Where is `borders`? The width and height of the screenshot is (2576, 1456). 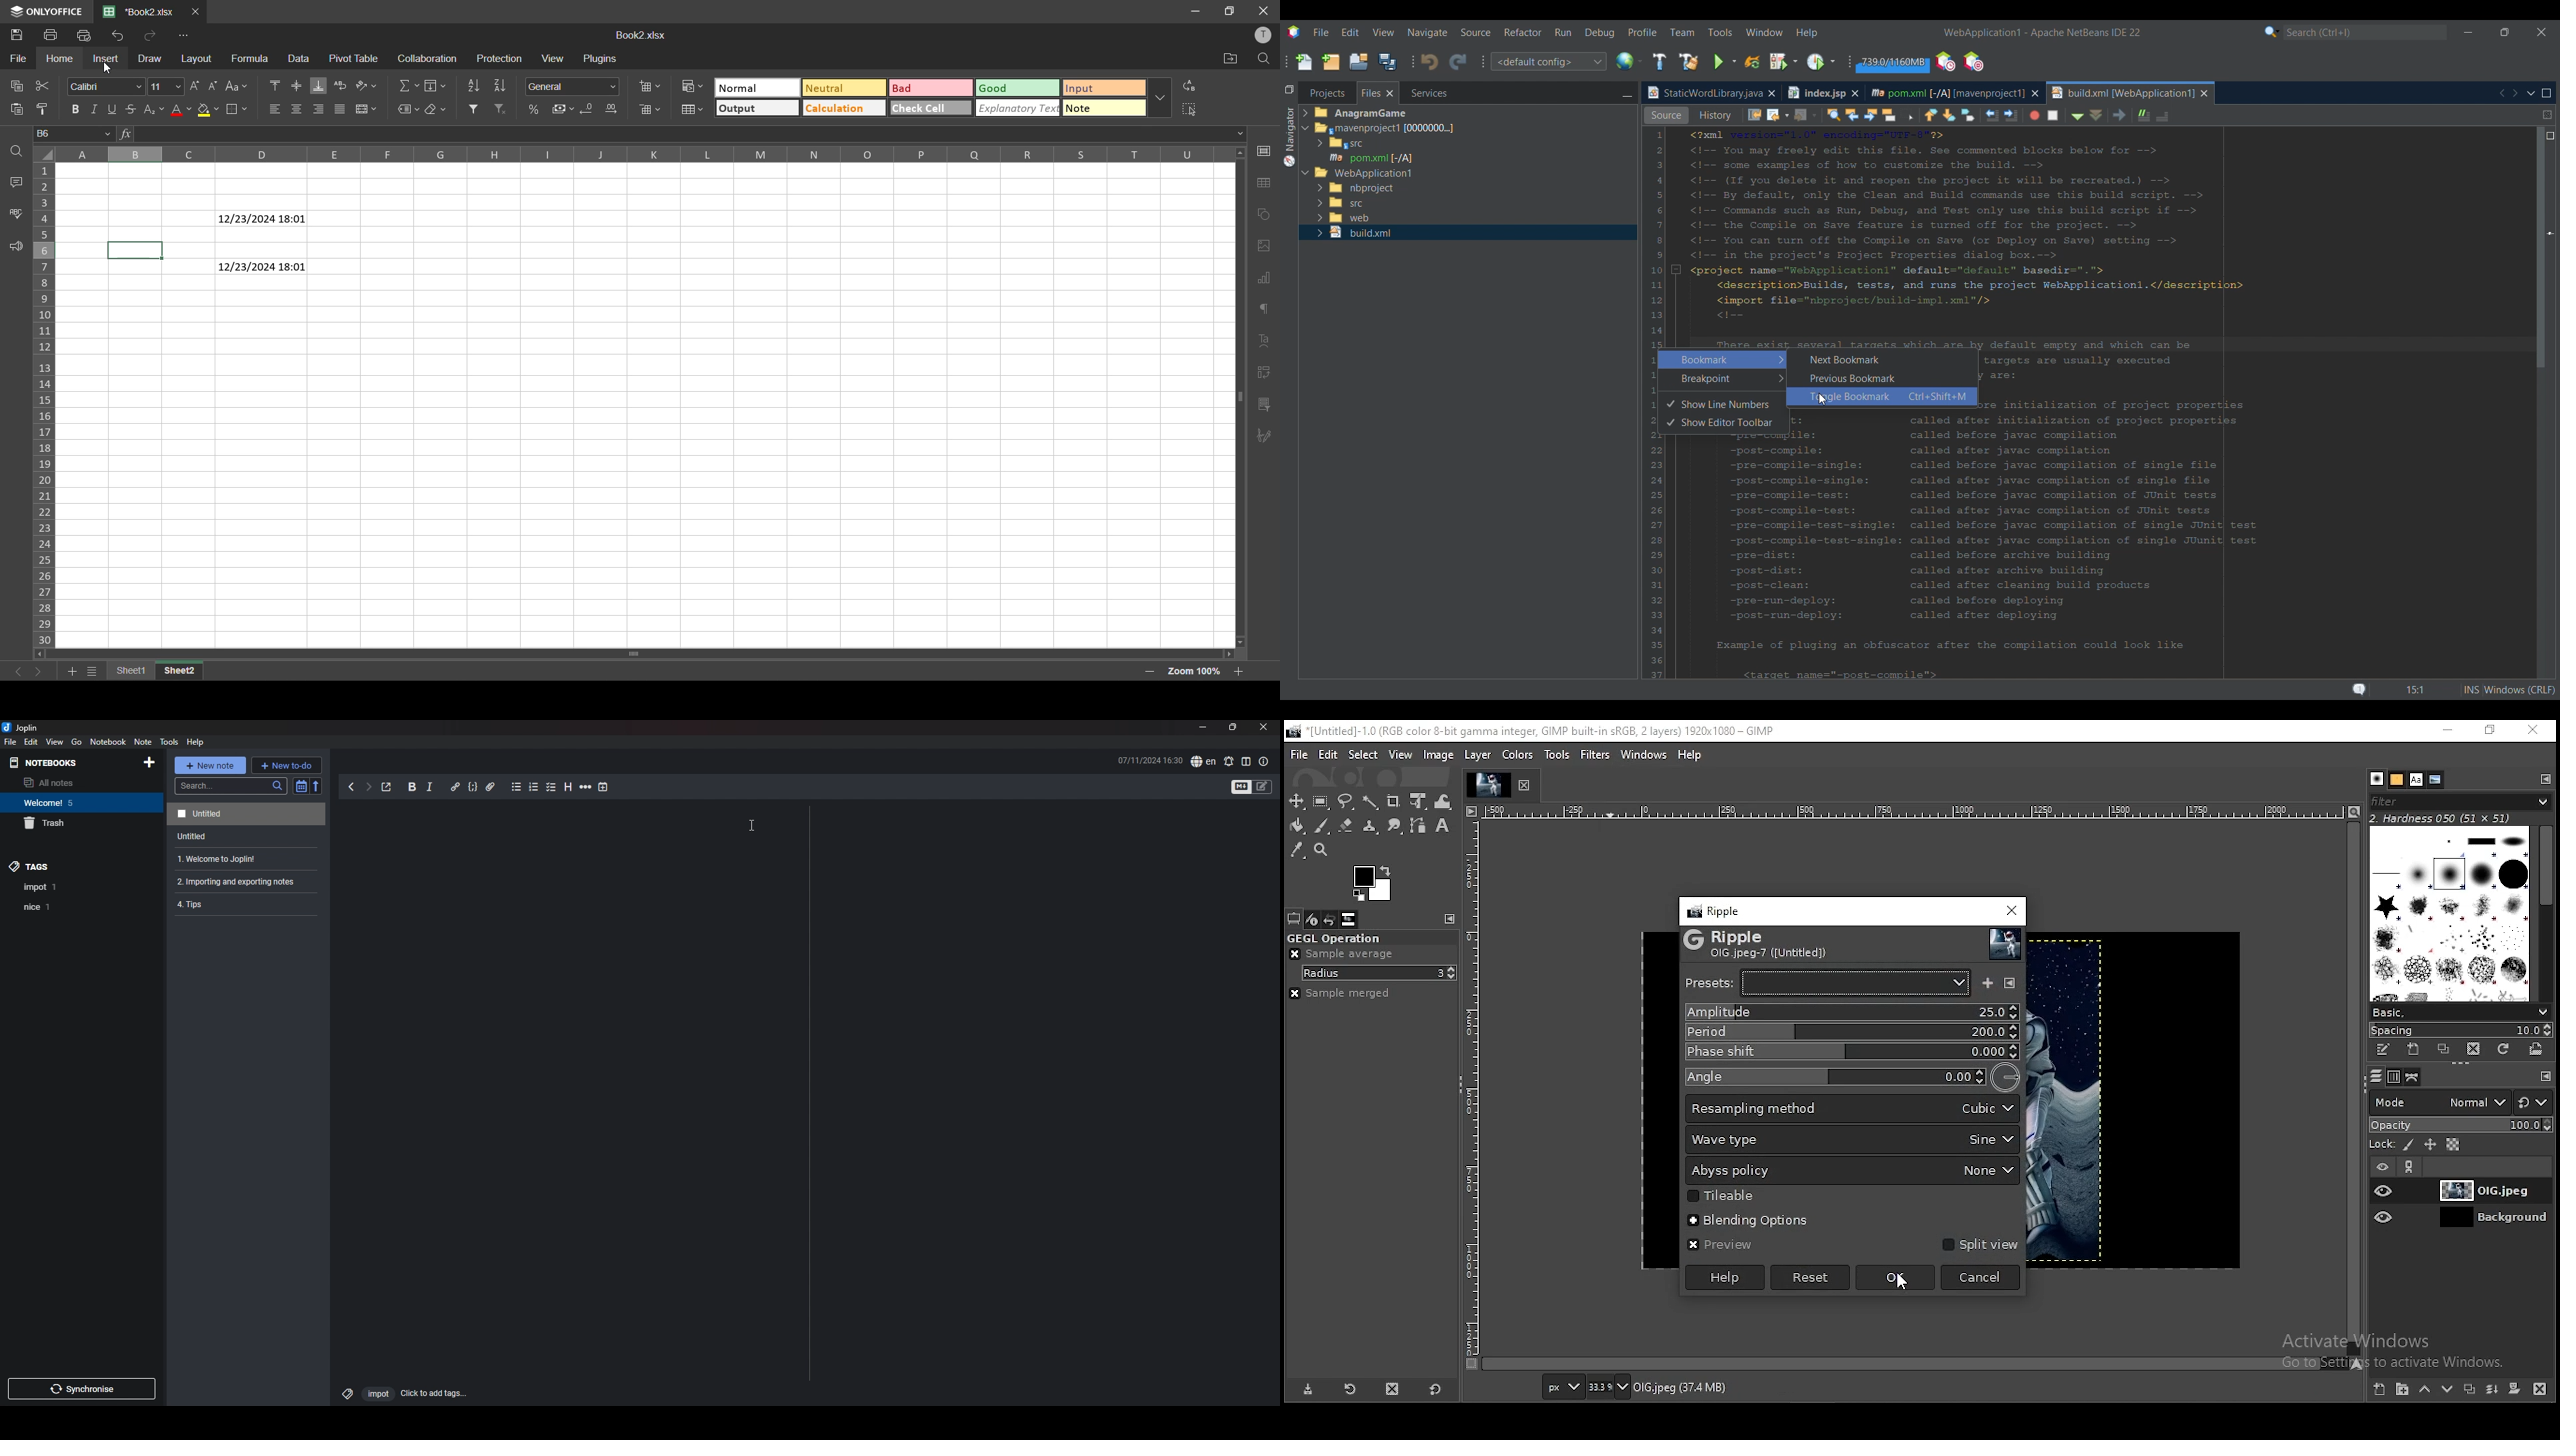 borders is located at coordinates (239, 109).